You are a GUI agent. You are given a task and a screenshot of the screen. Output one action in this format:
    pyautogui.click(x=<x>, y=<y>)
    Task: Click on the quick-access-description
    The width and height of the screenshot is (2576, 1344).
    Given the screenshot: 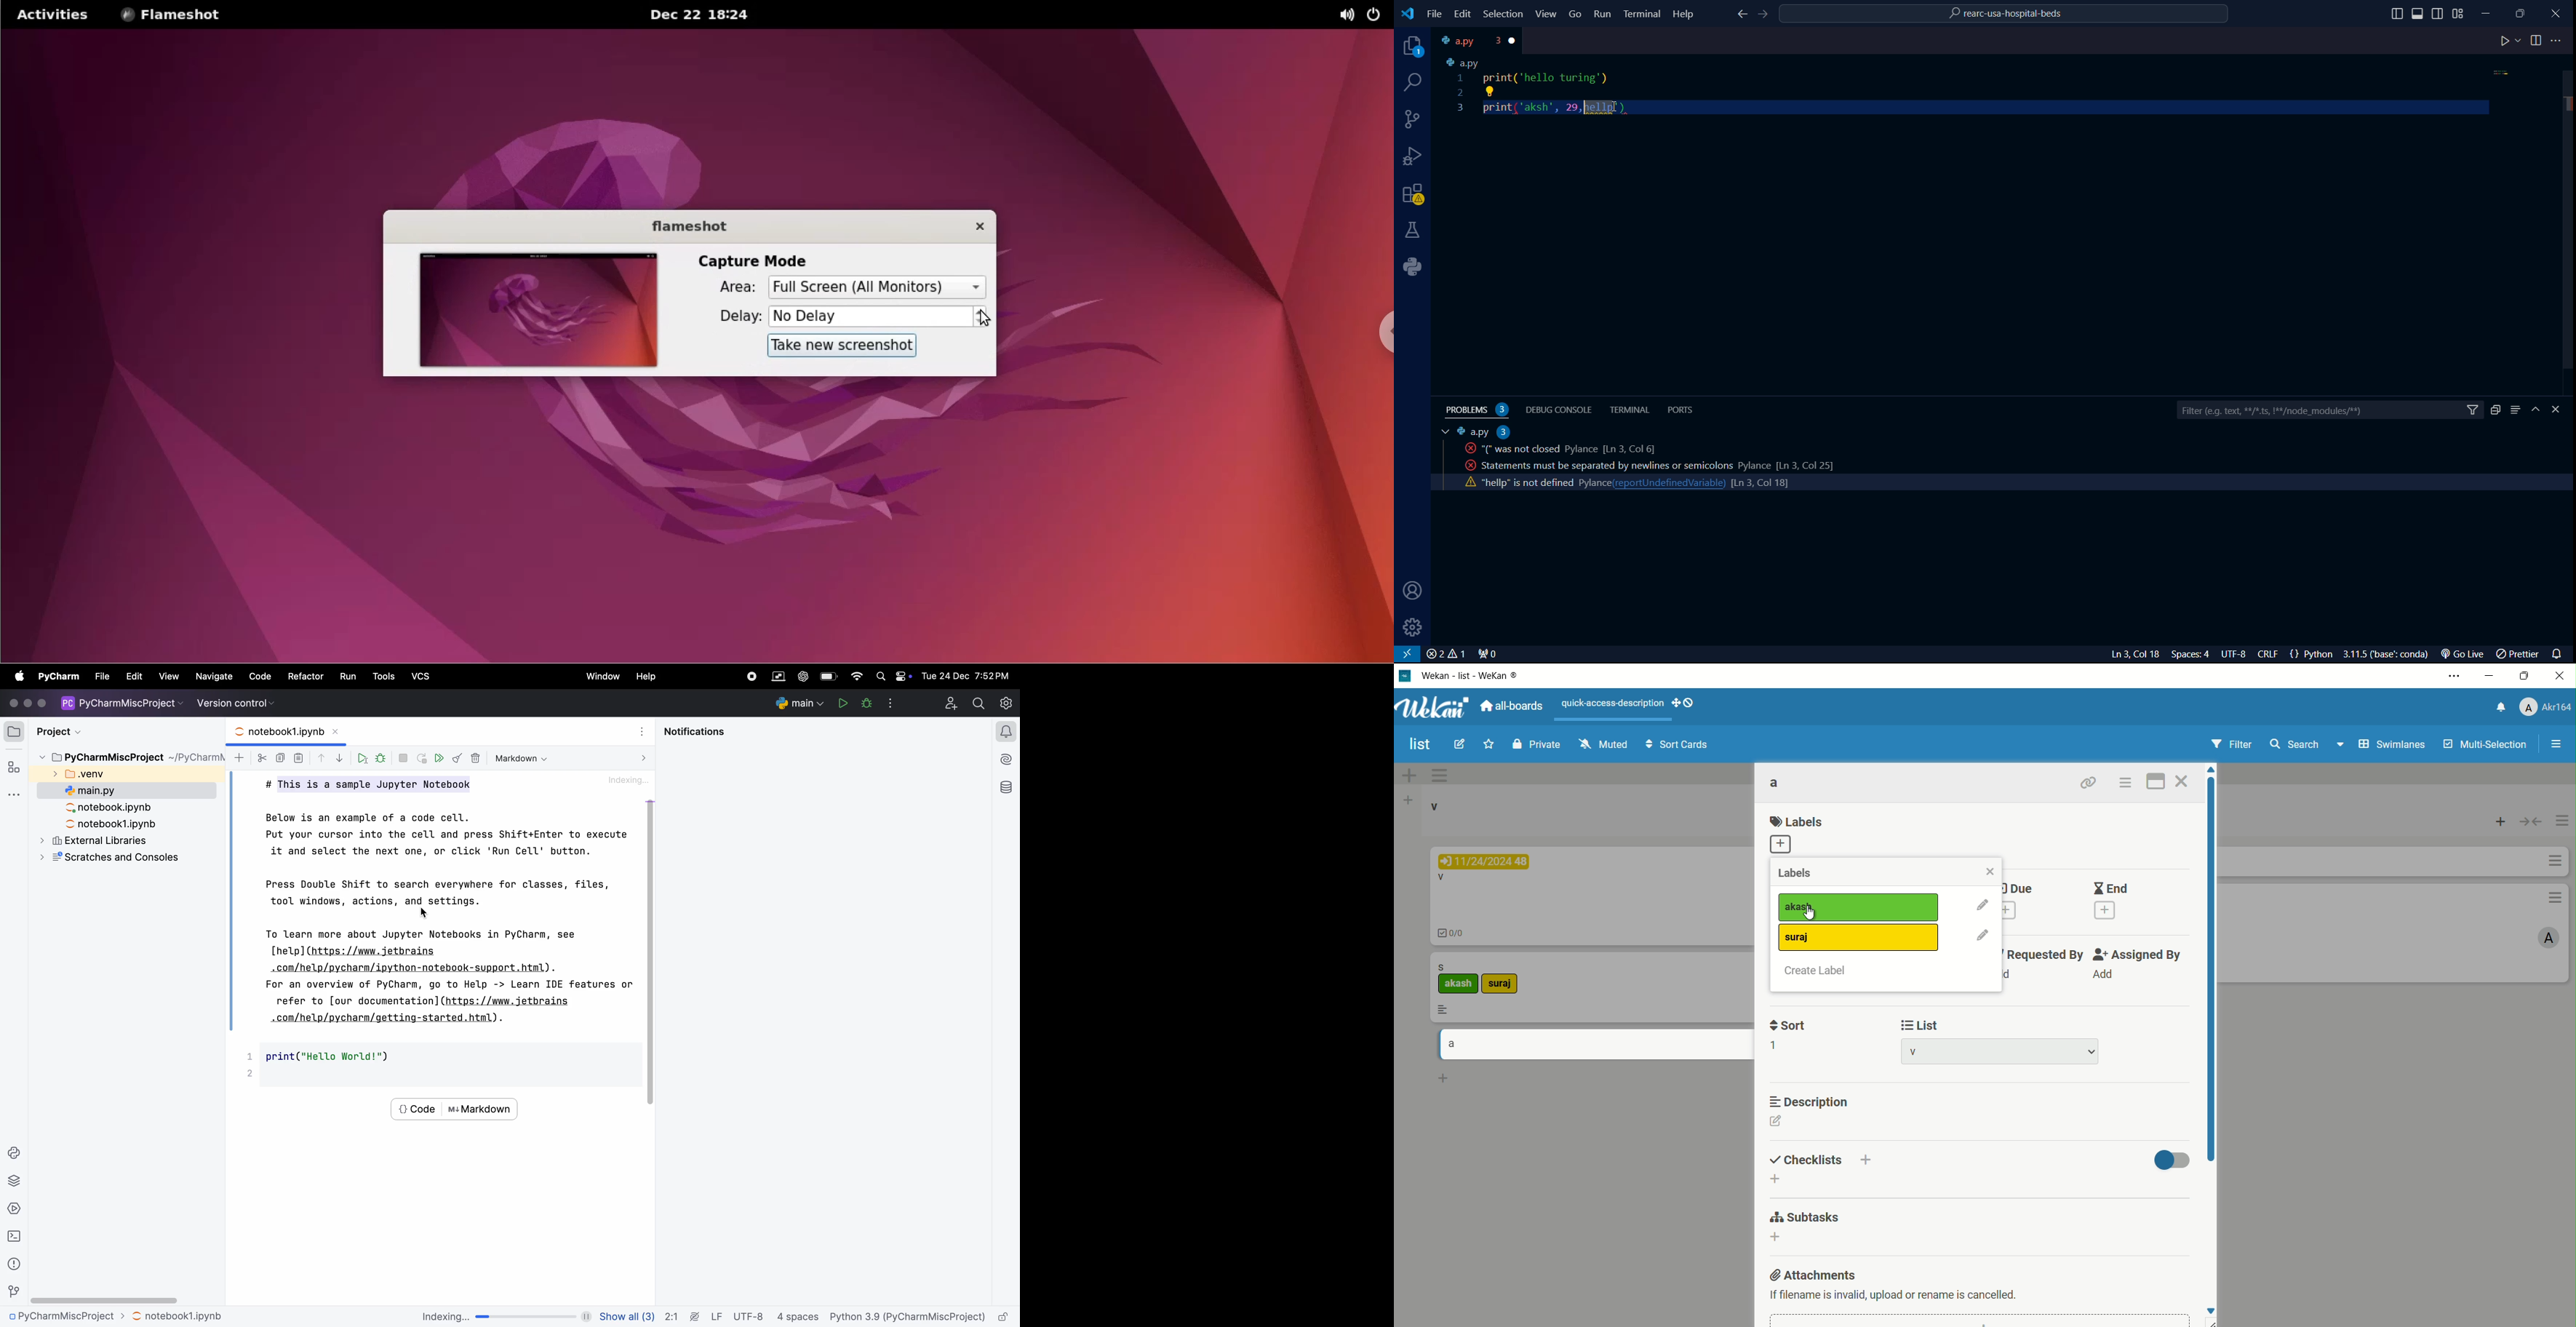 What is the action you would take?
    pyautogui.click(x=1614, y=704)
    